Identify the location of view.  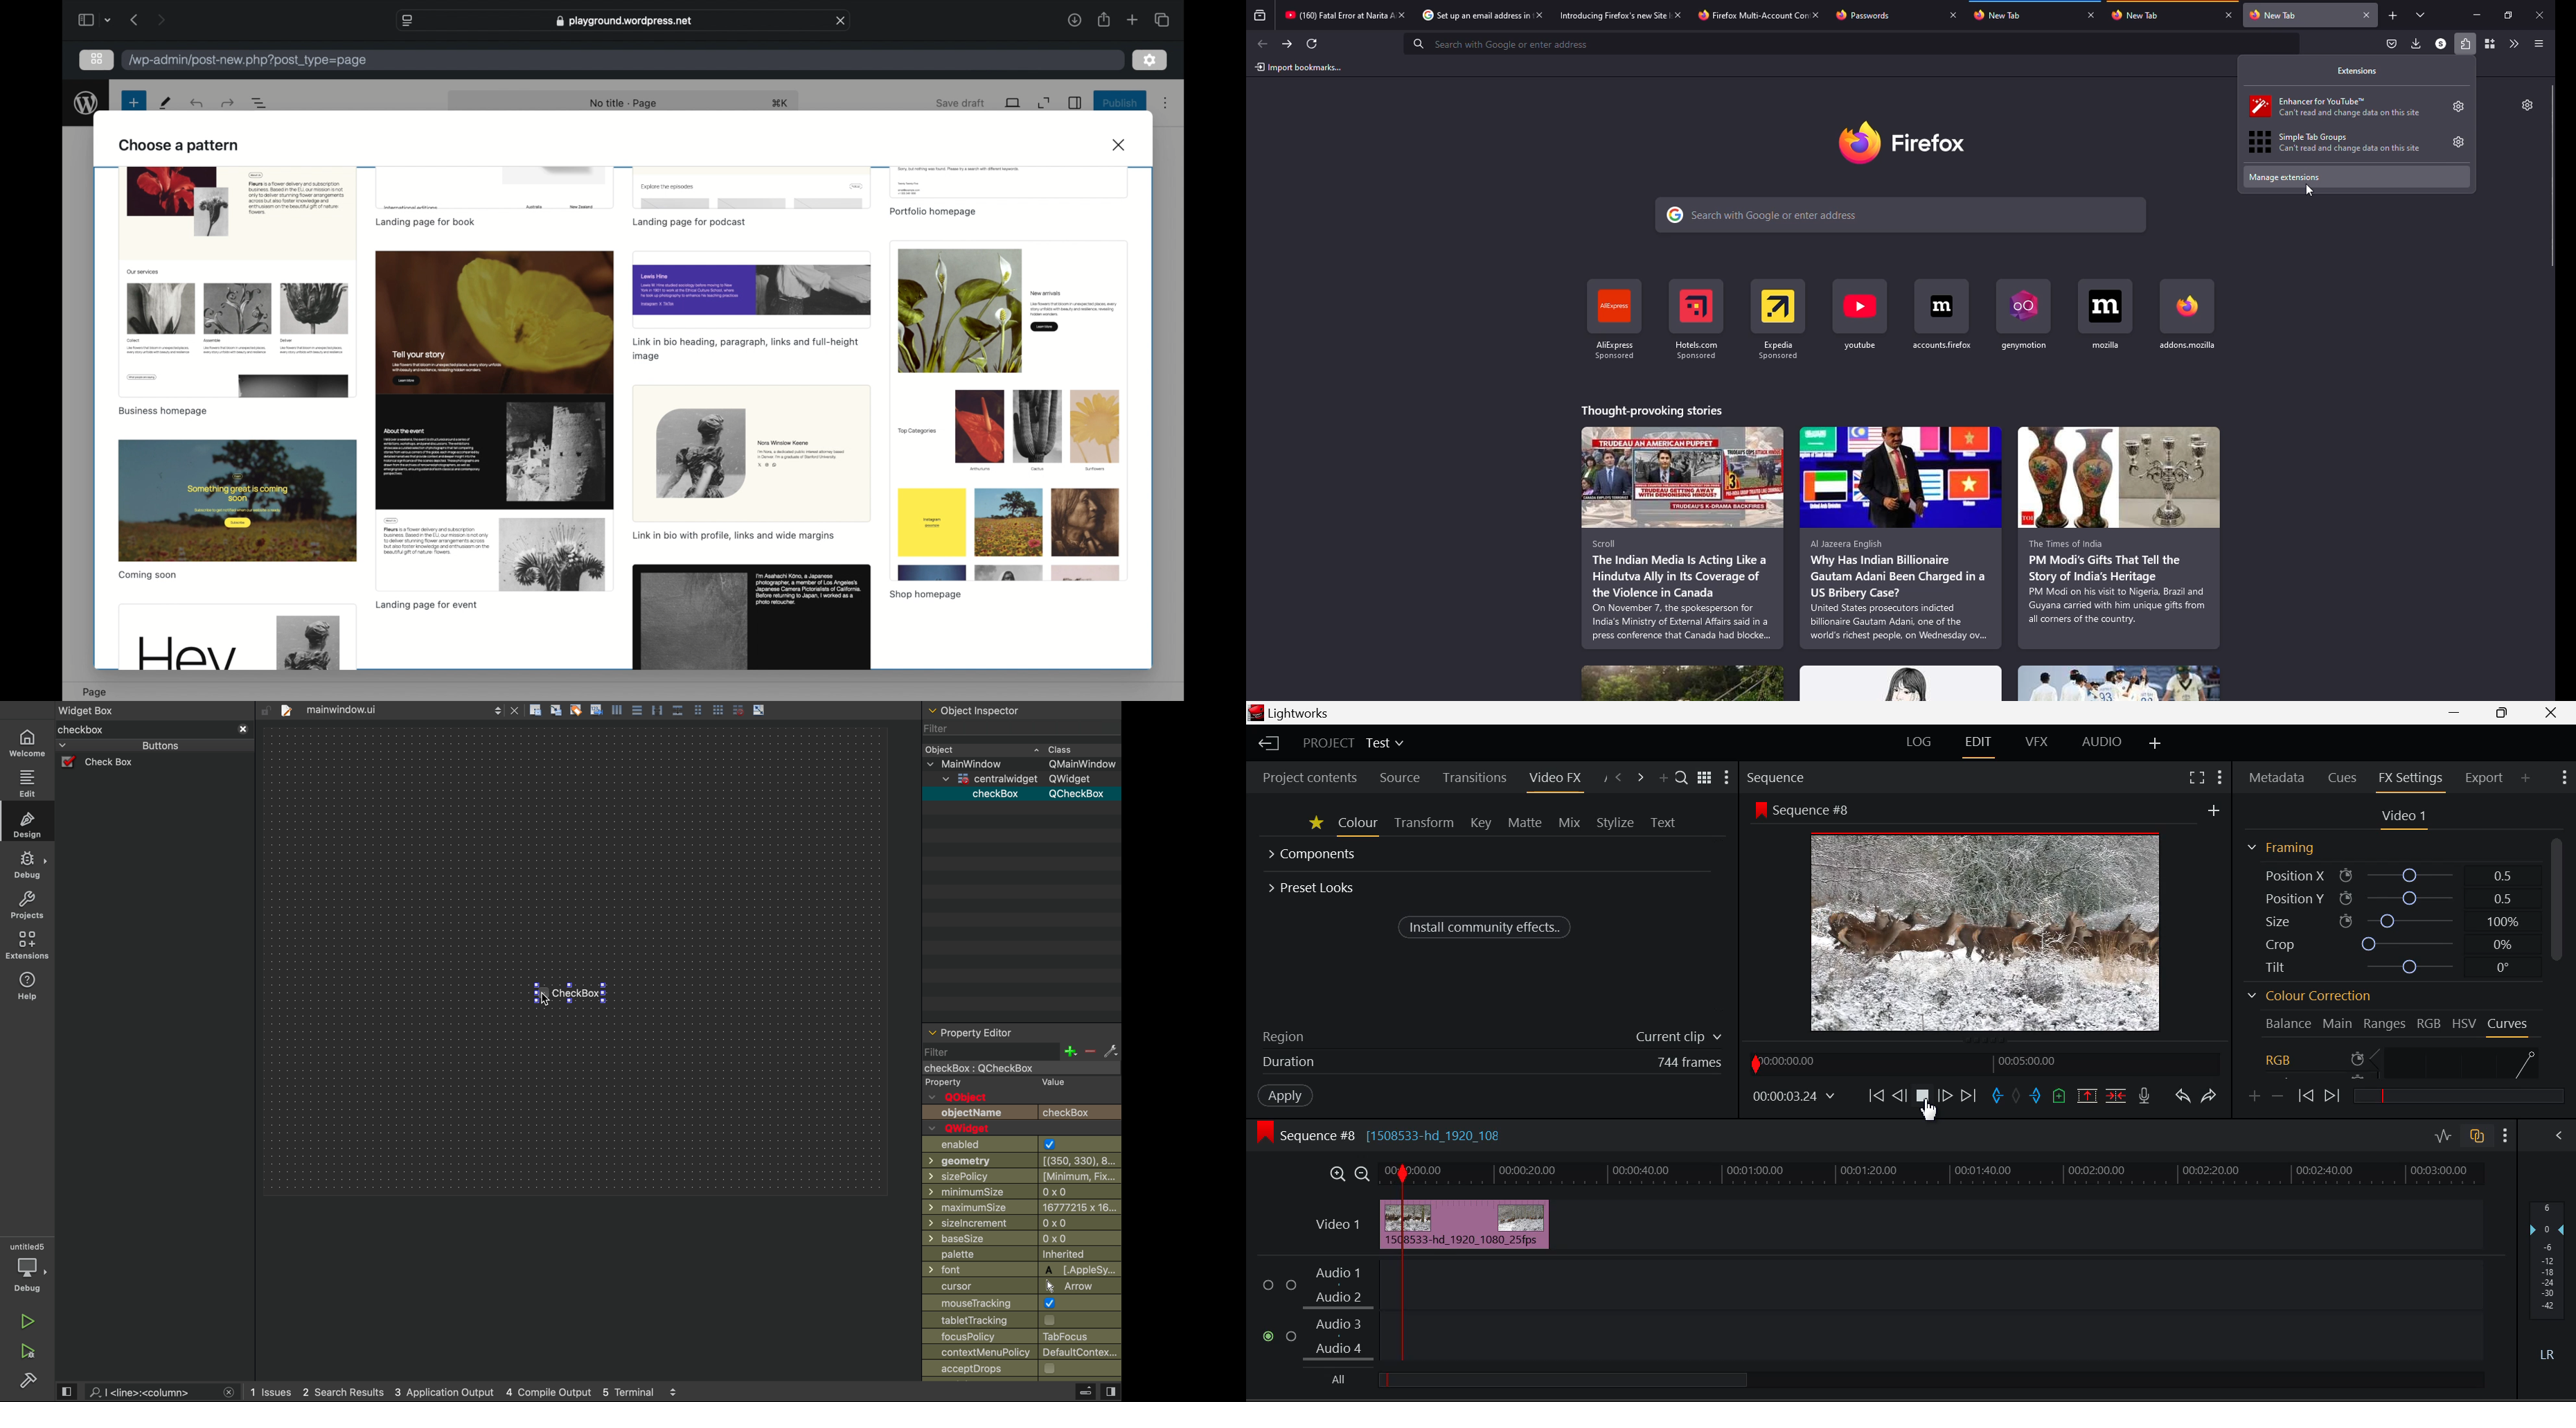
(1110, 1393).